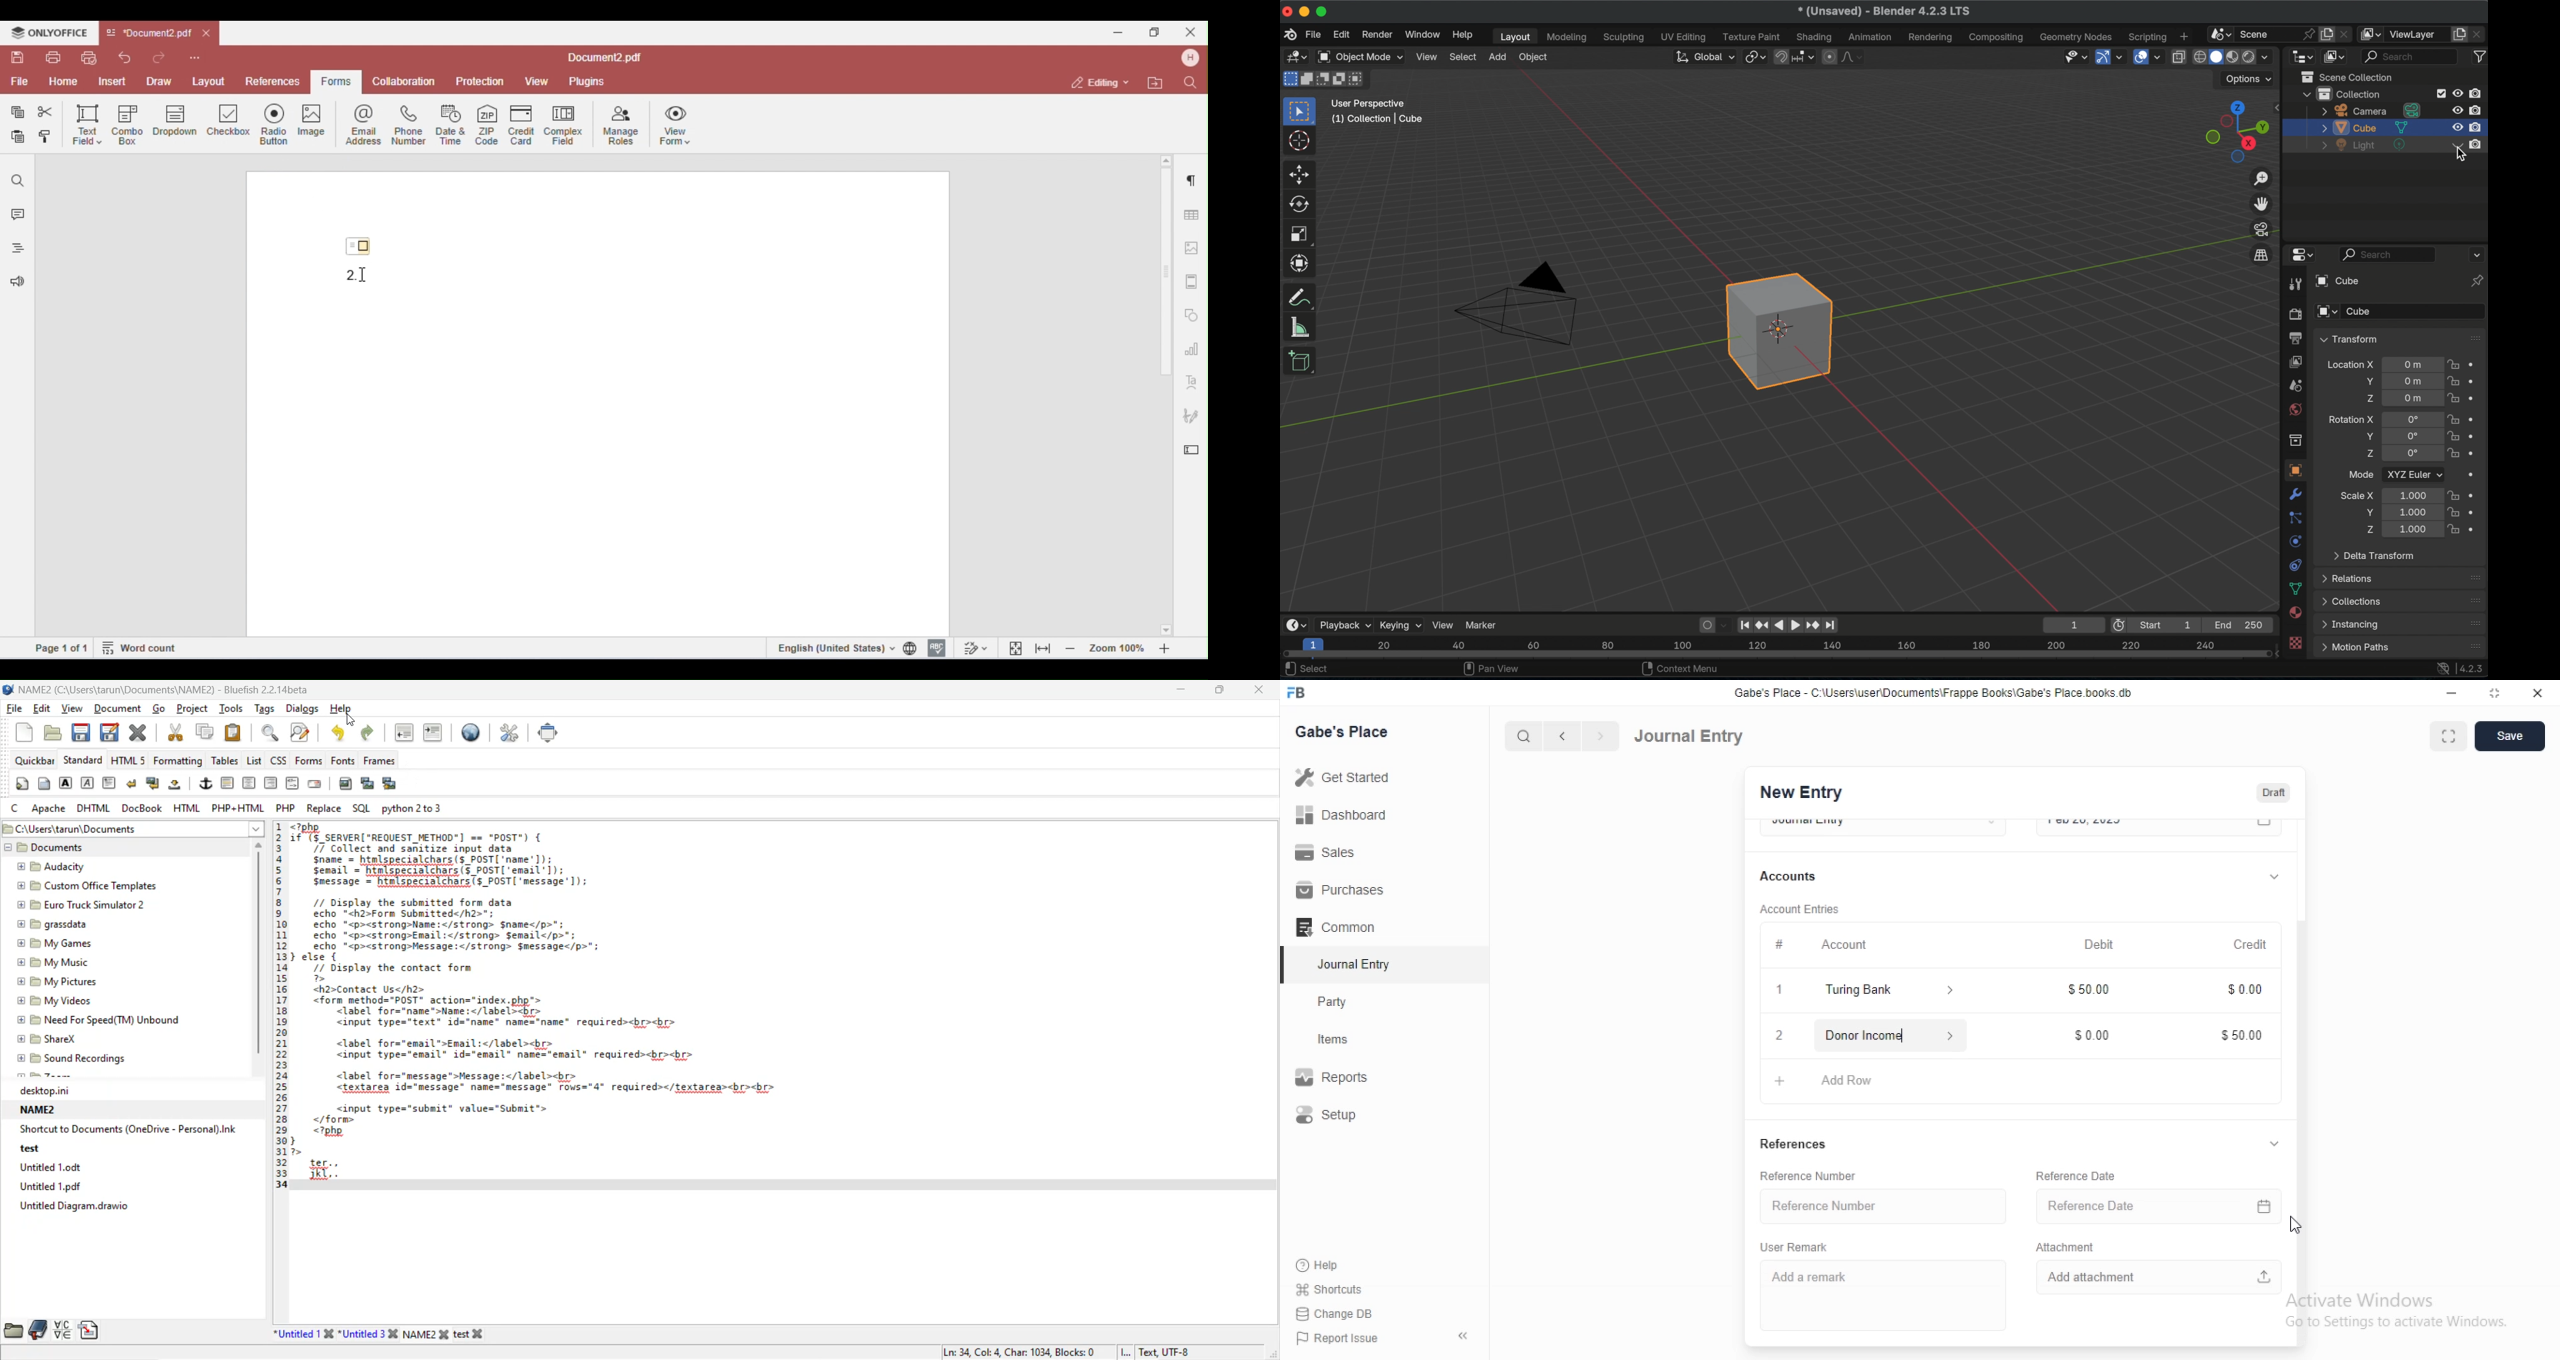  What do you see at coordinates (2454, 435) in the screenshot?
I see `lock rotation` at bounding box center [2454, 435].